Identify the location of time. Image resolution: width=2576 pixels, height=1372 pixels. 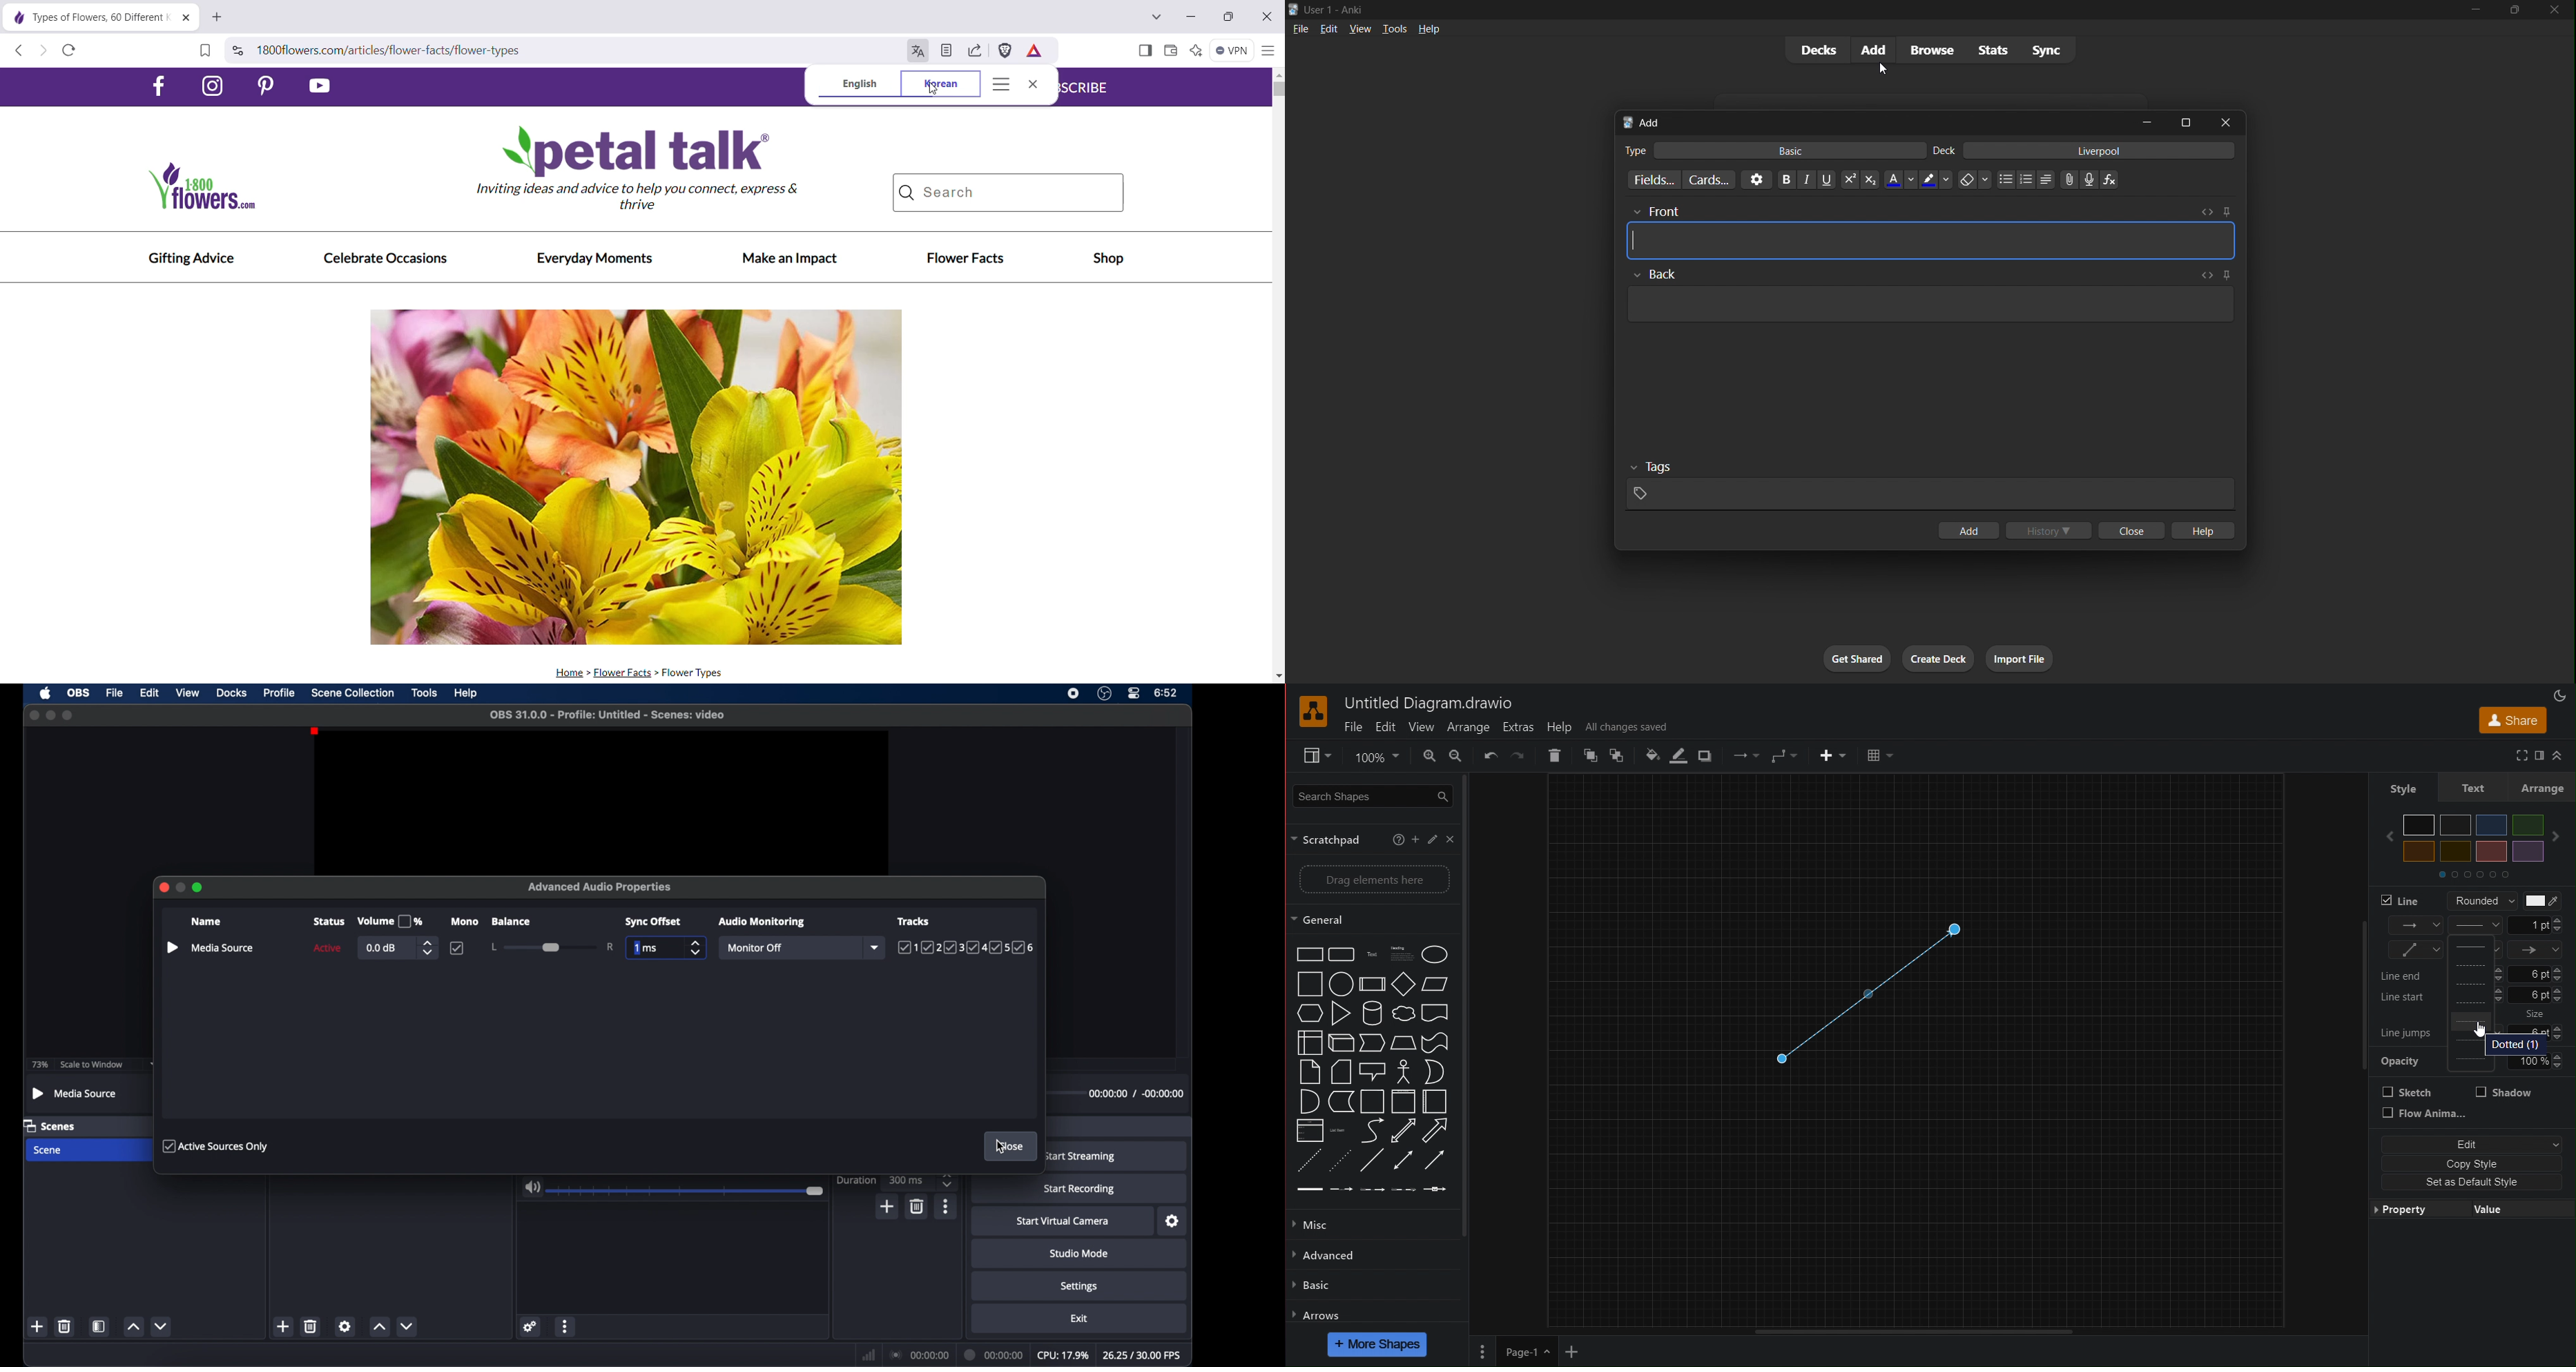
(1166, 693).